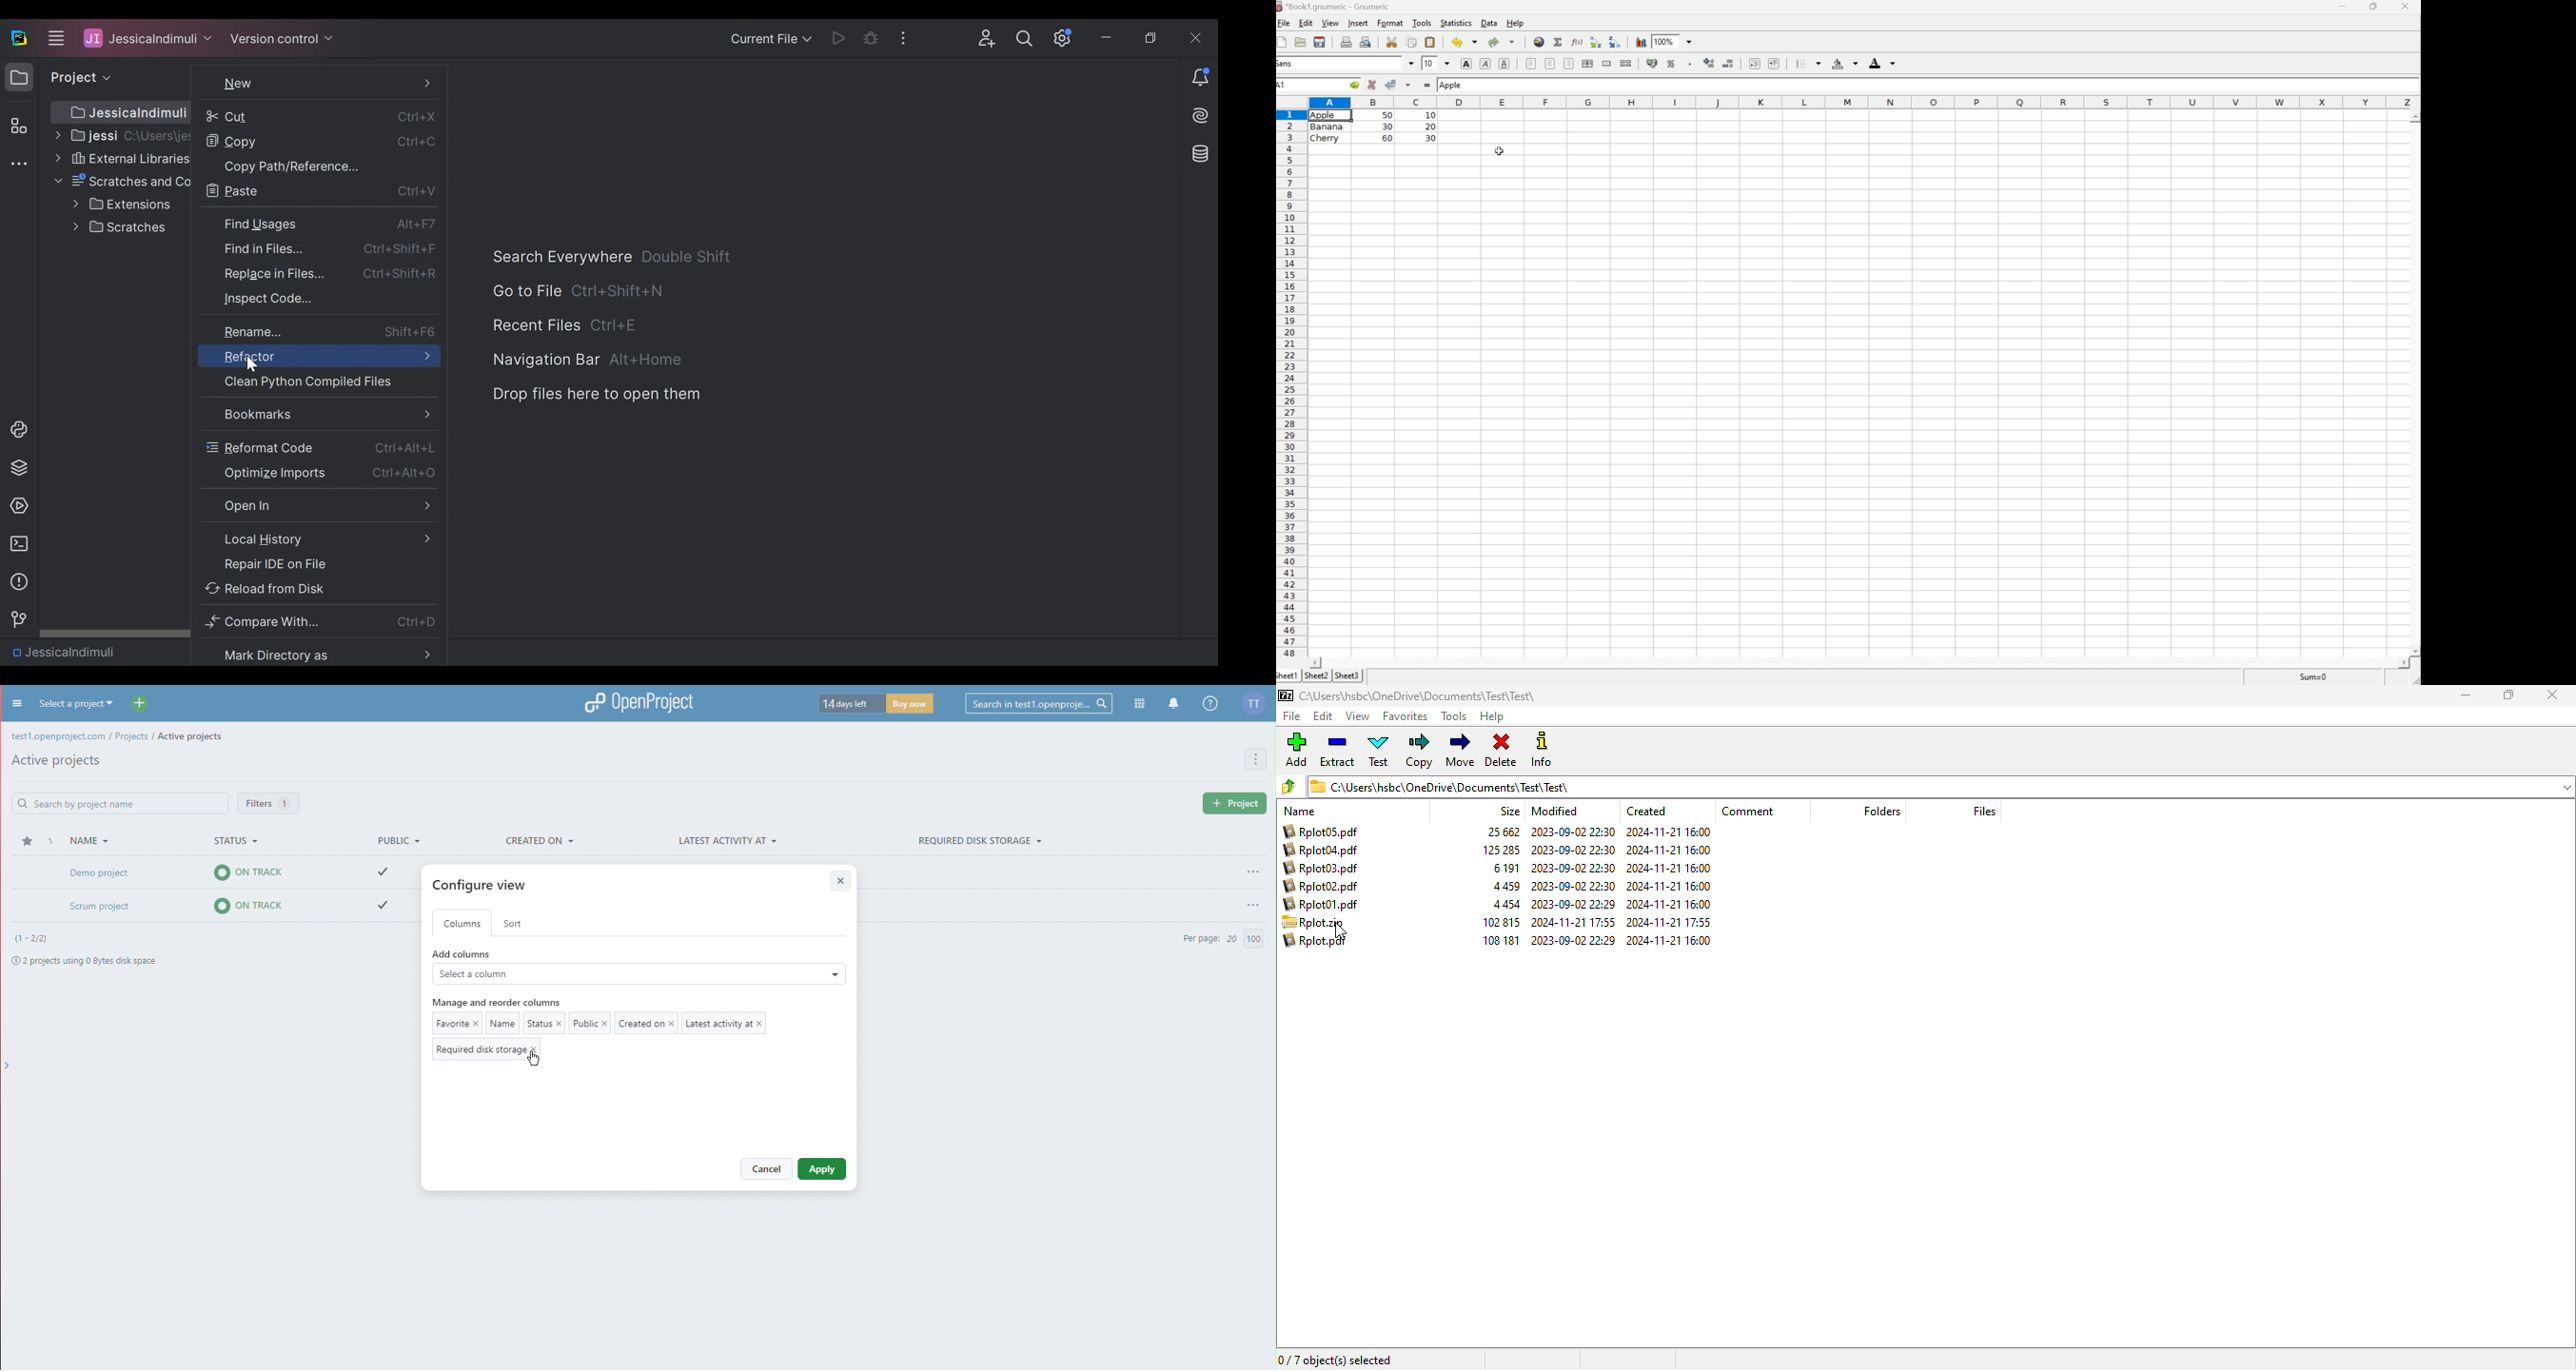 This screenshot has height=1372, width=2576. Describe the element at coordinates (29, 841) in the screenshot. I see `Star` at that location.